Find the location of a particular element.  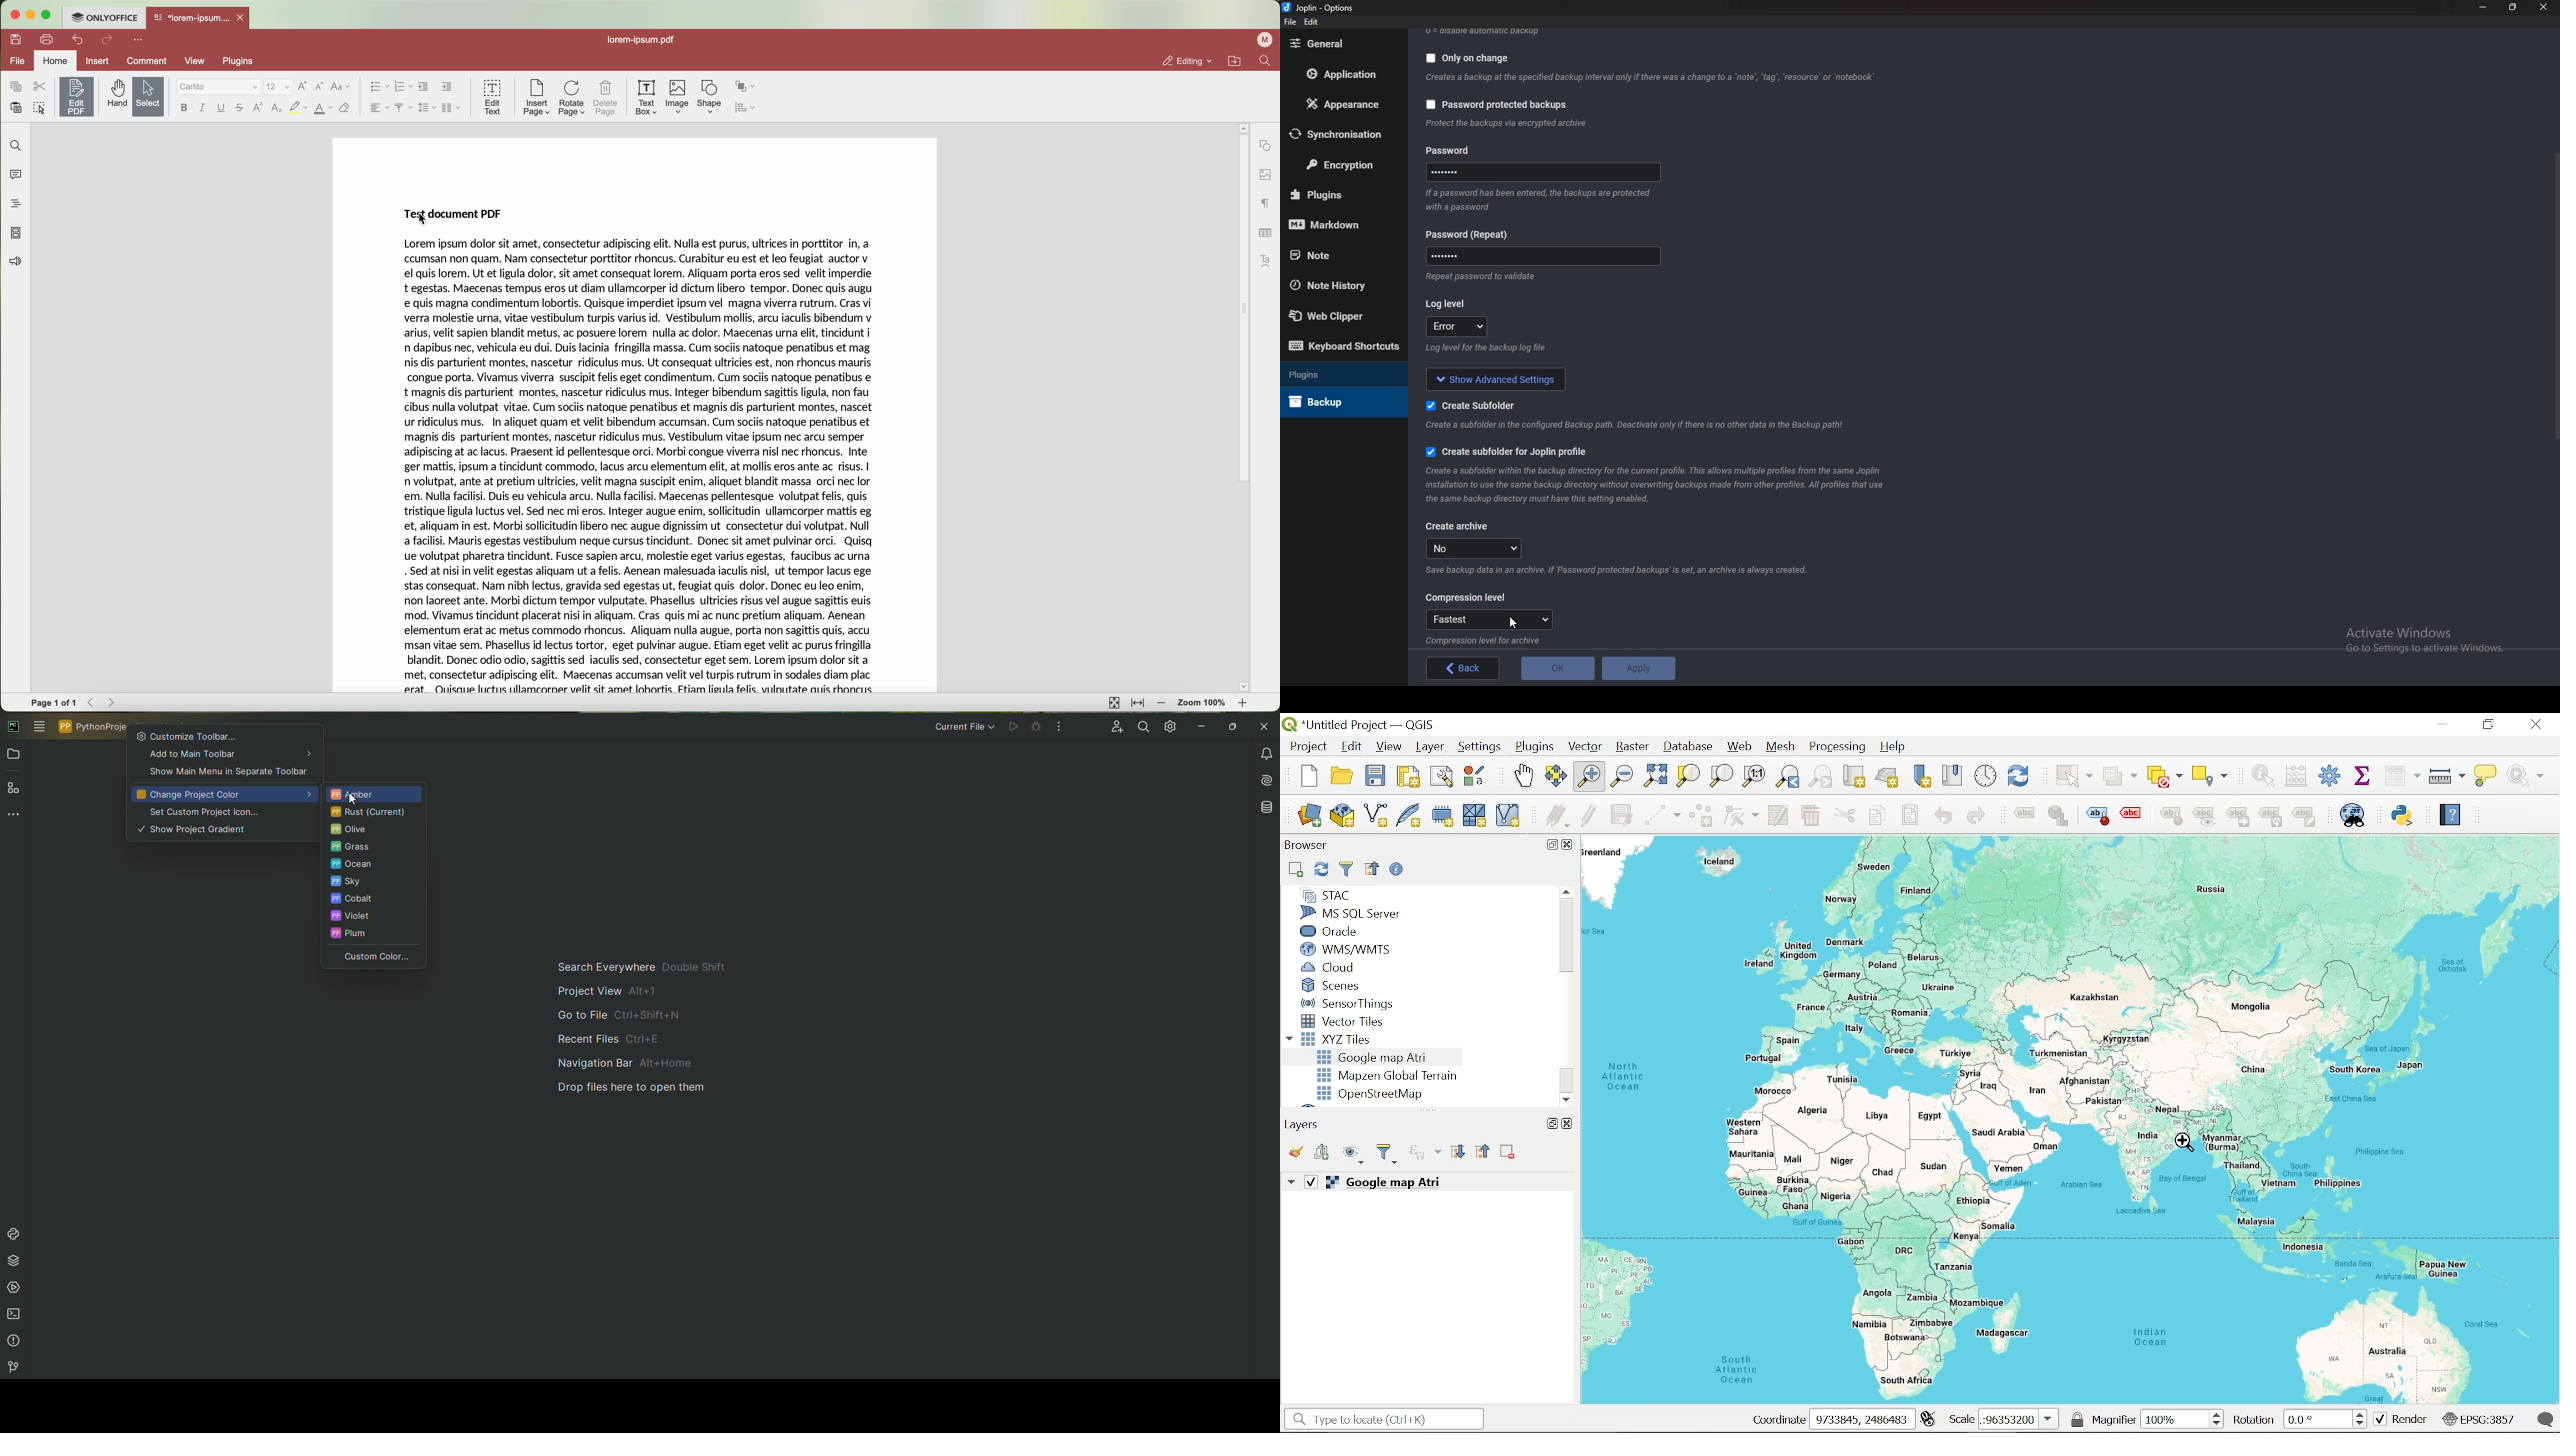

Info on backup on change is located at coordinates (1649, 79).